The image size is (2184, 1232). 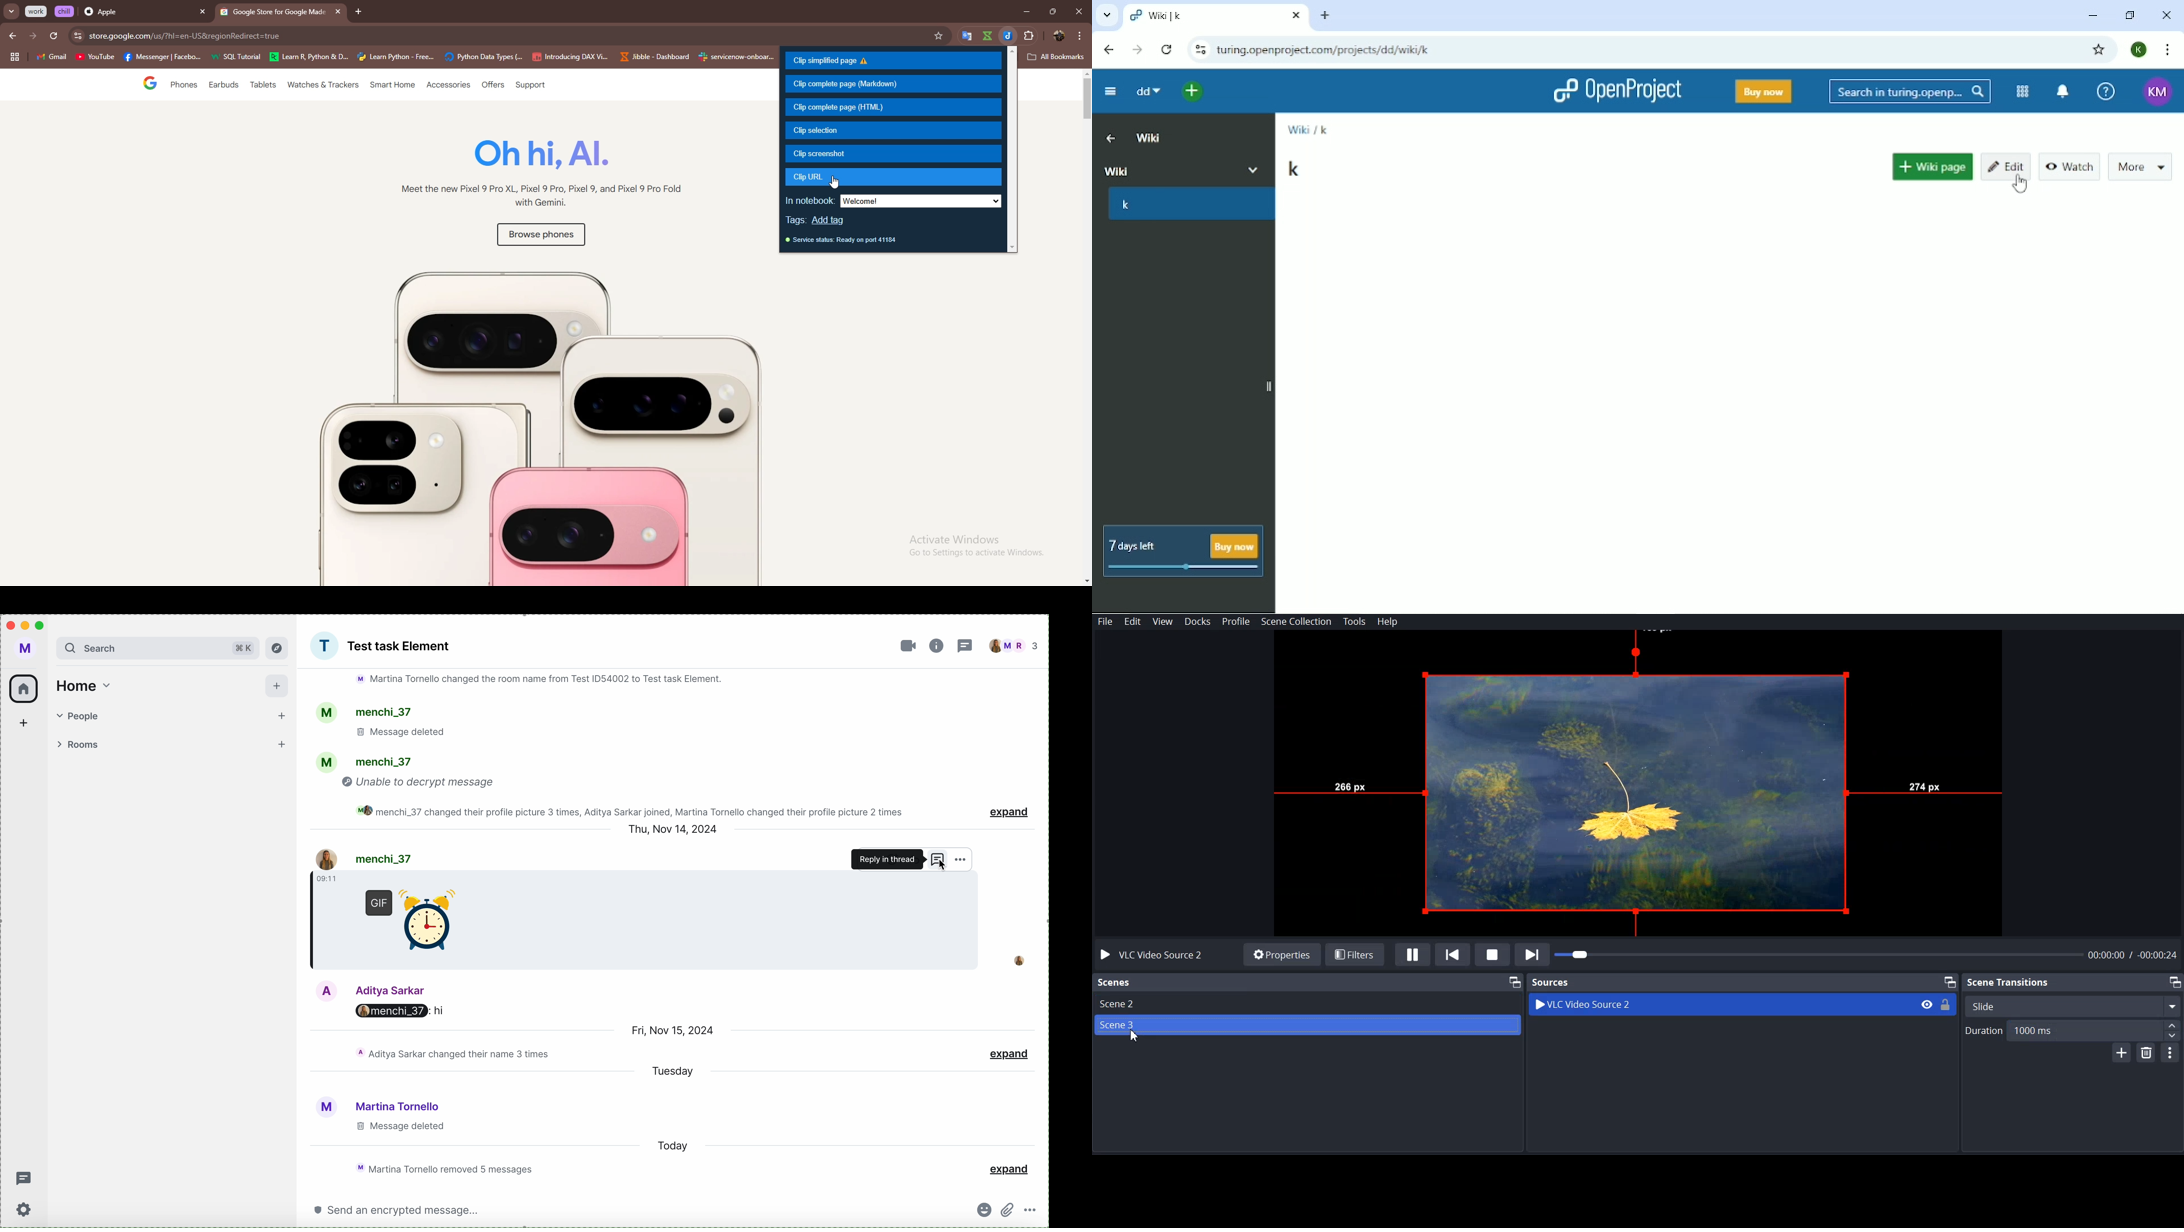 What do you see at coordinates (1290, 14) in the screenshot?
I see `close` at bounding box center [1290, 14].